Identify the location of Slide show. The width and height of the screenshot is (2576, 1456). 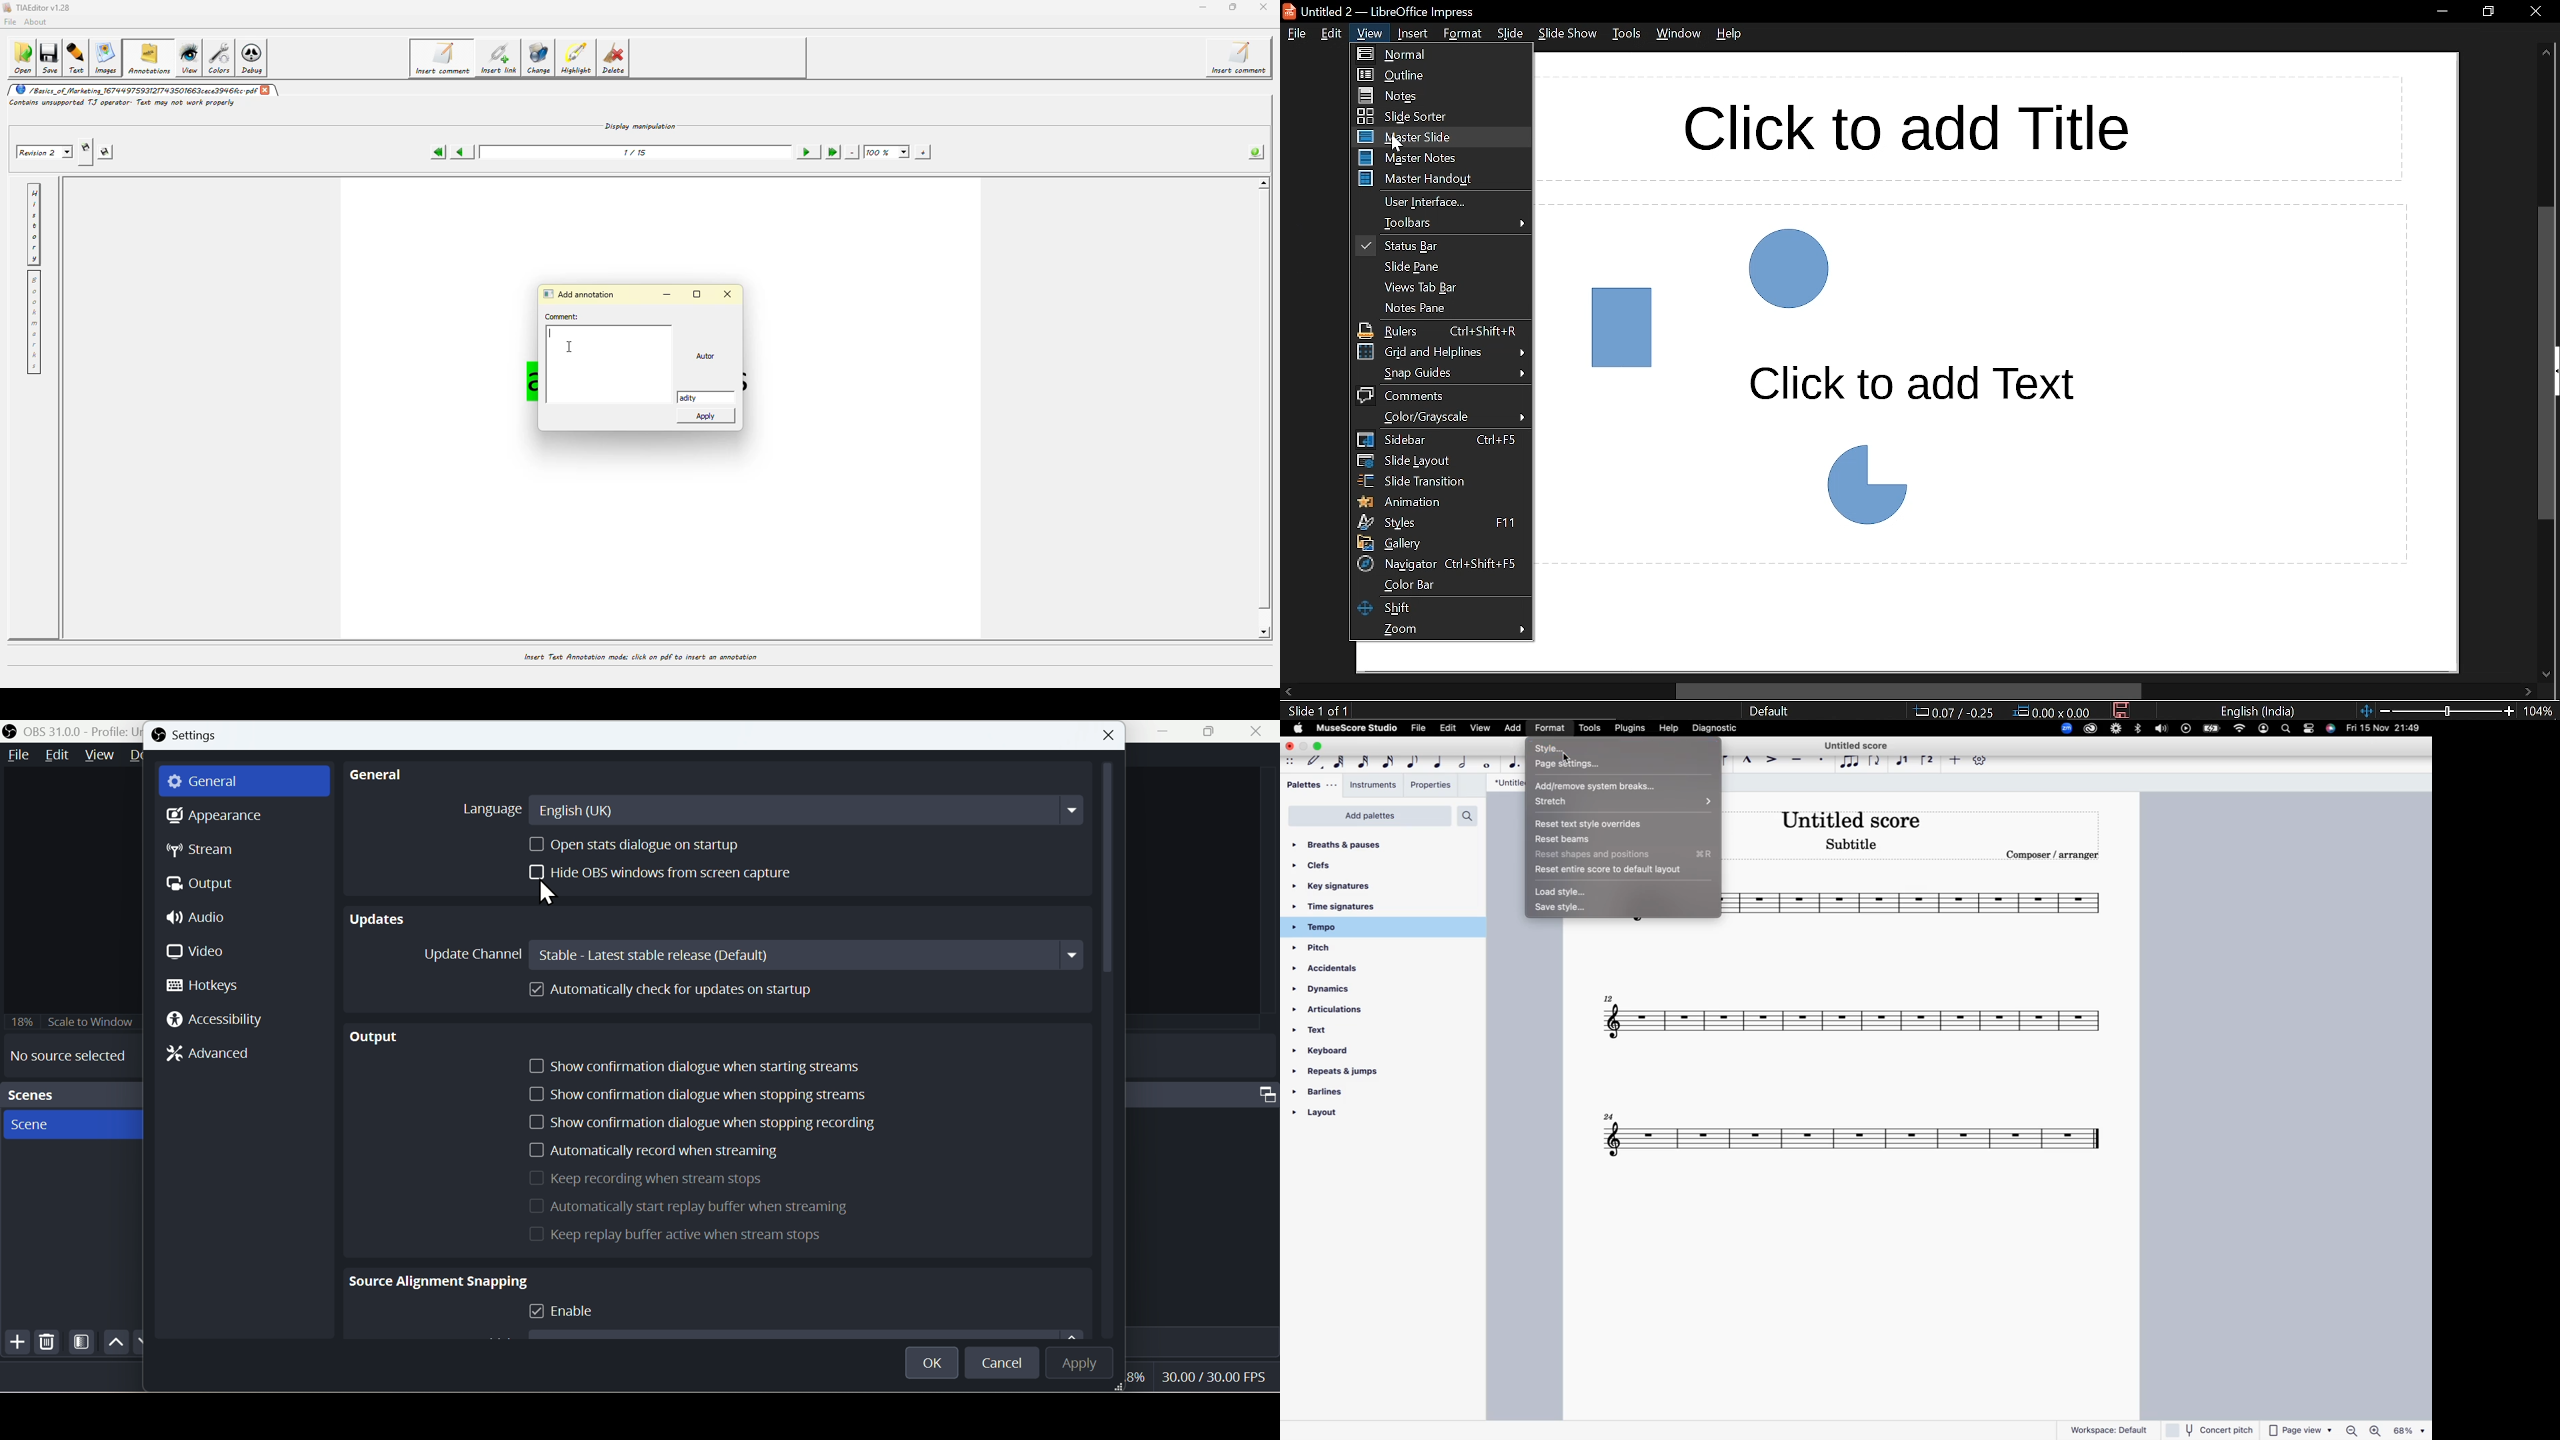
(1570, 35).